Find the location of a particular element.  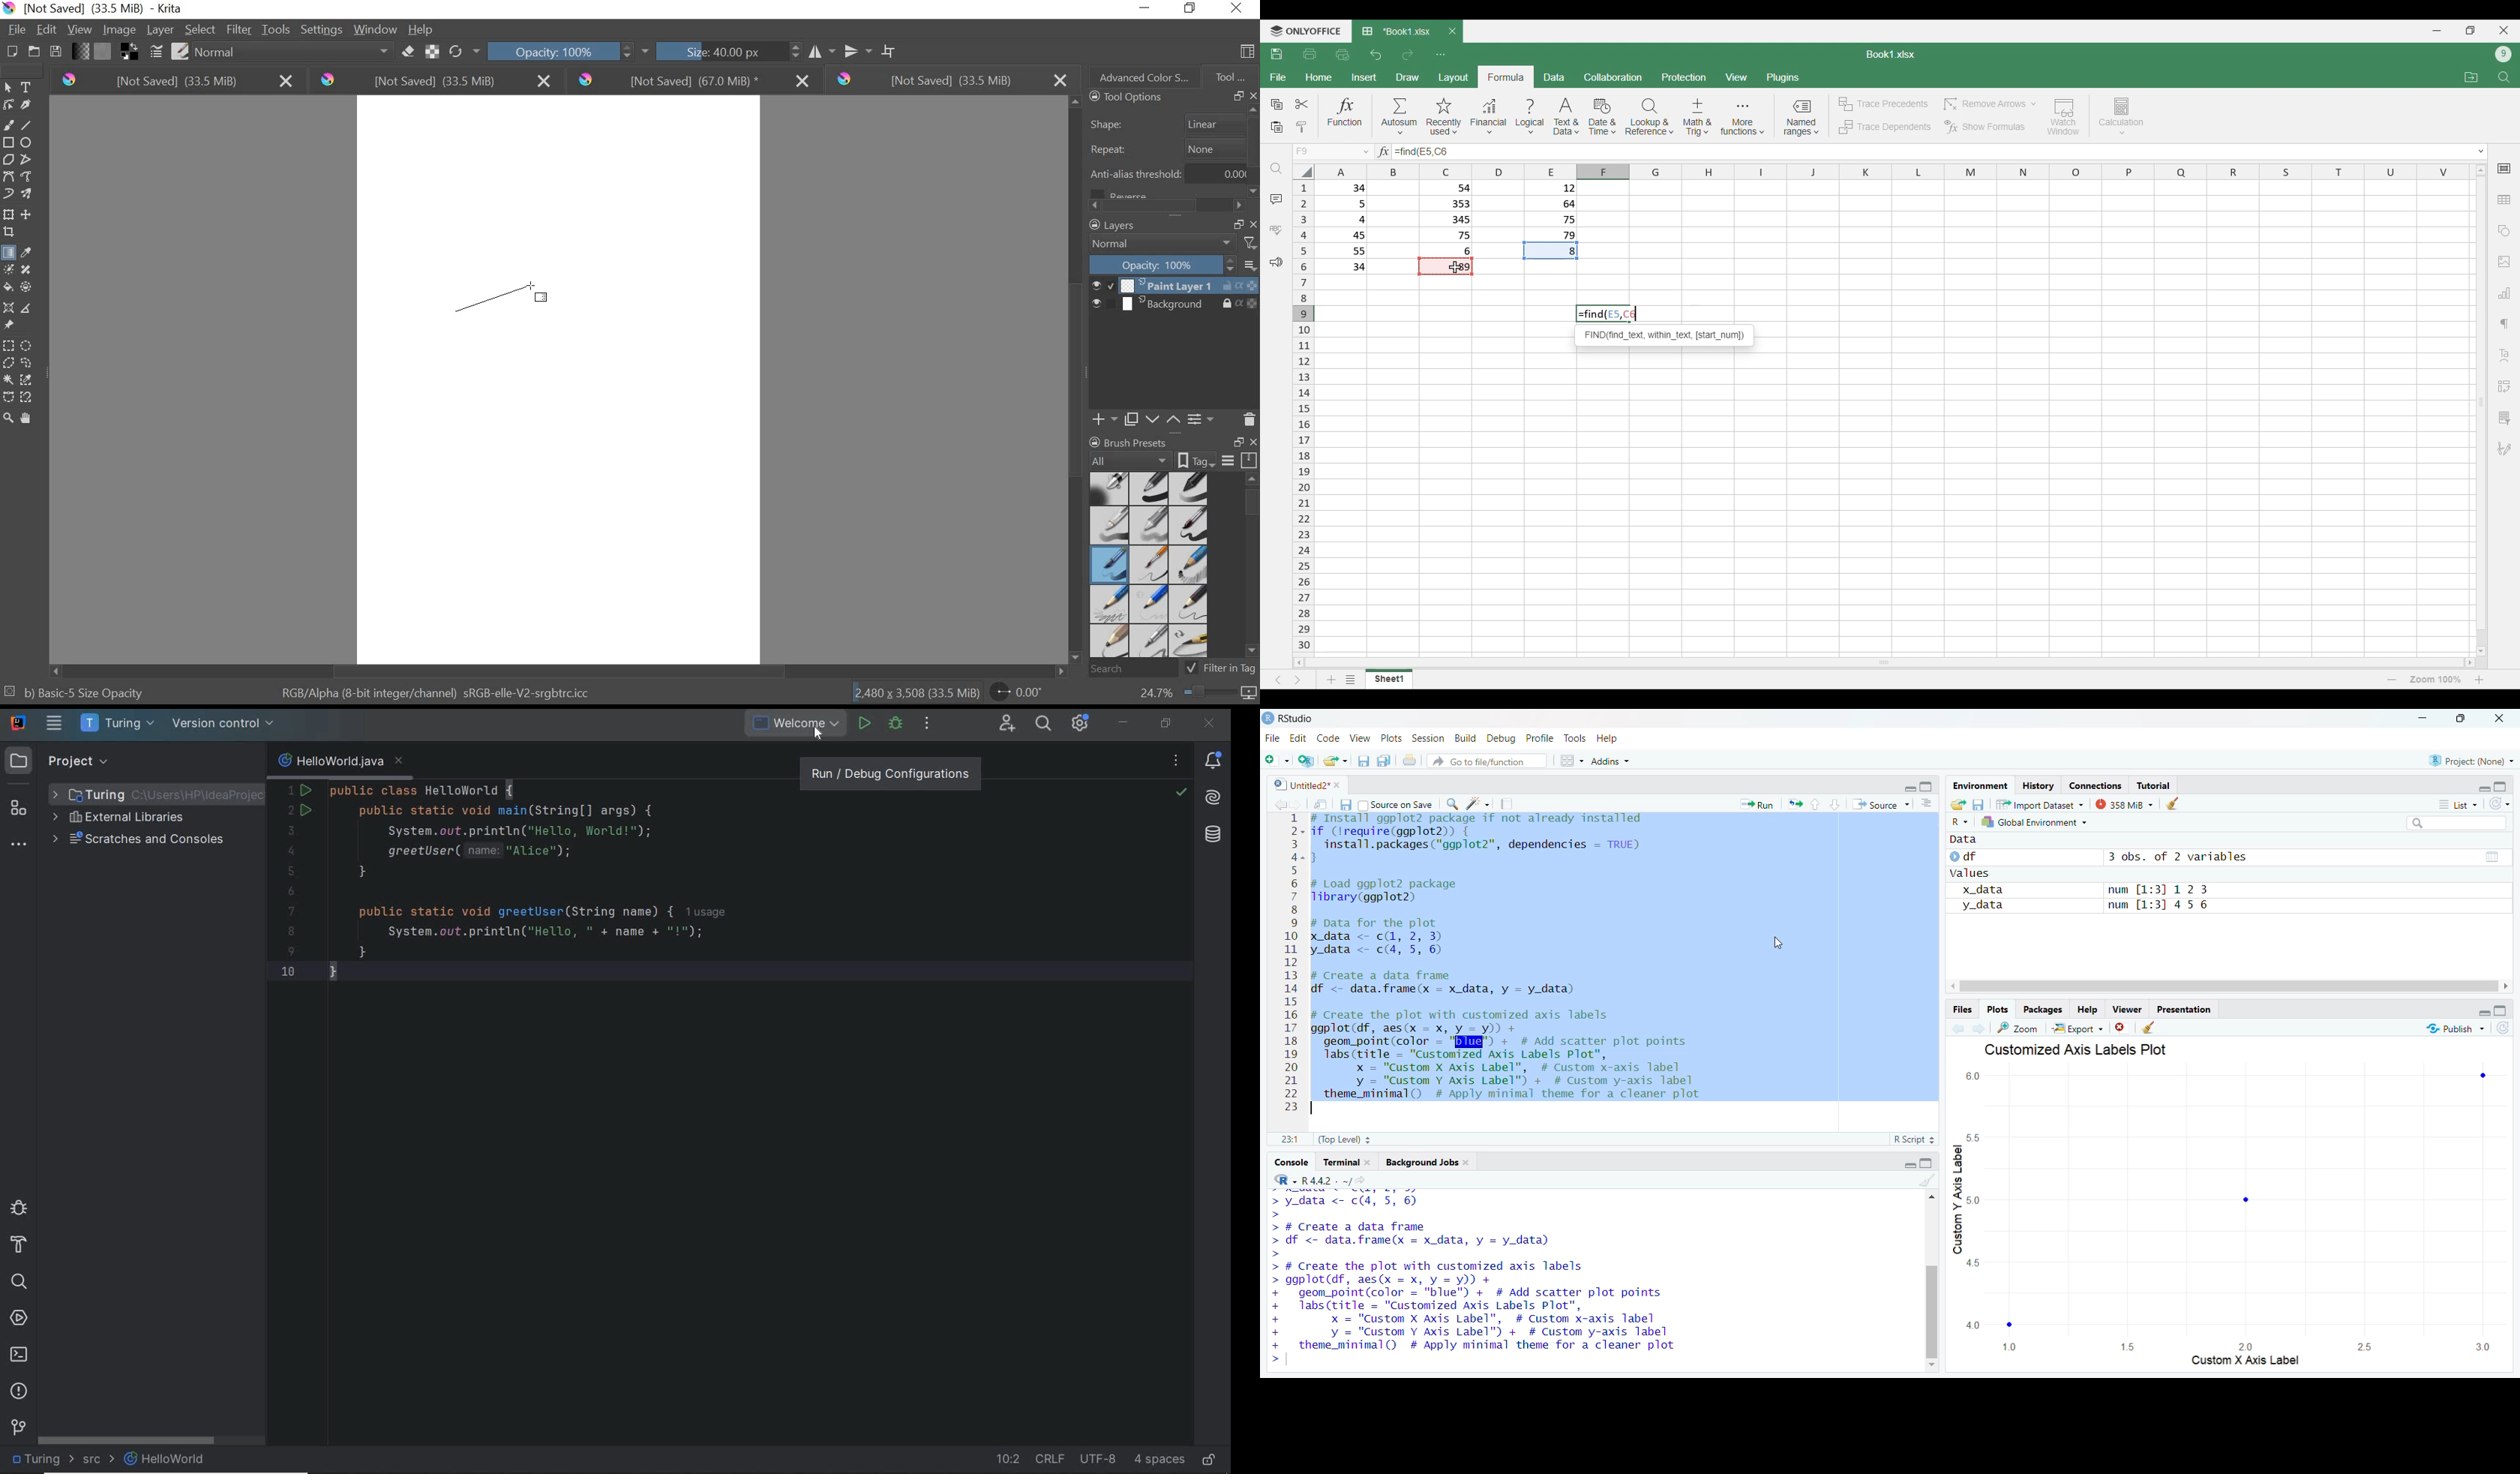

Data
df 3 obs. of 2 variables
values
x_data num [1:3] 123
y_data num [1:3] 45 6 is located at coordinates (2135, 886).